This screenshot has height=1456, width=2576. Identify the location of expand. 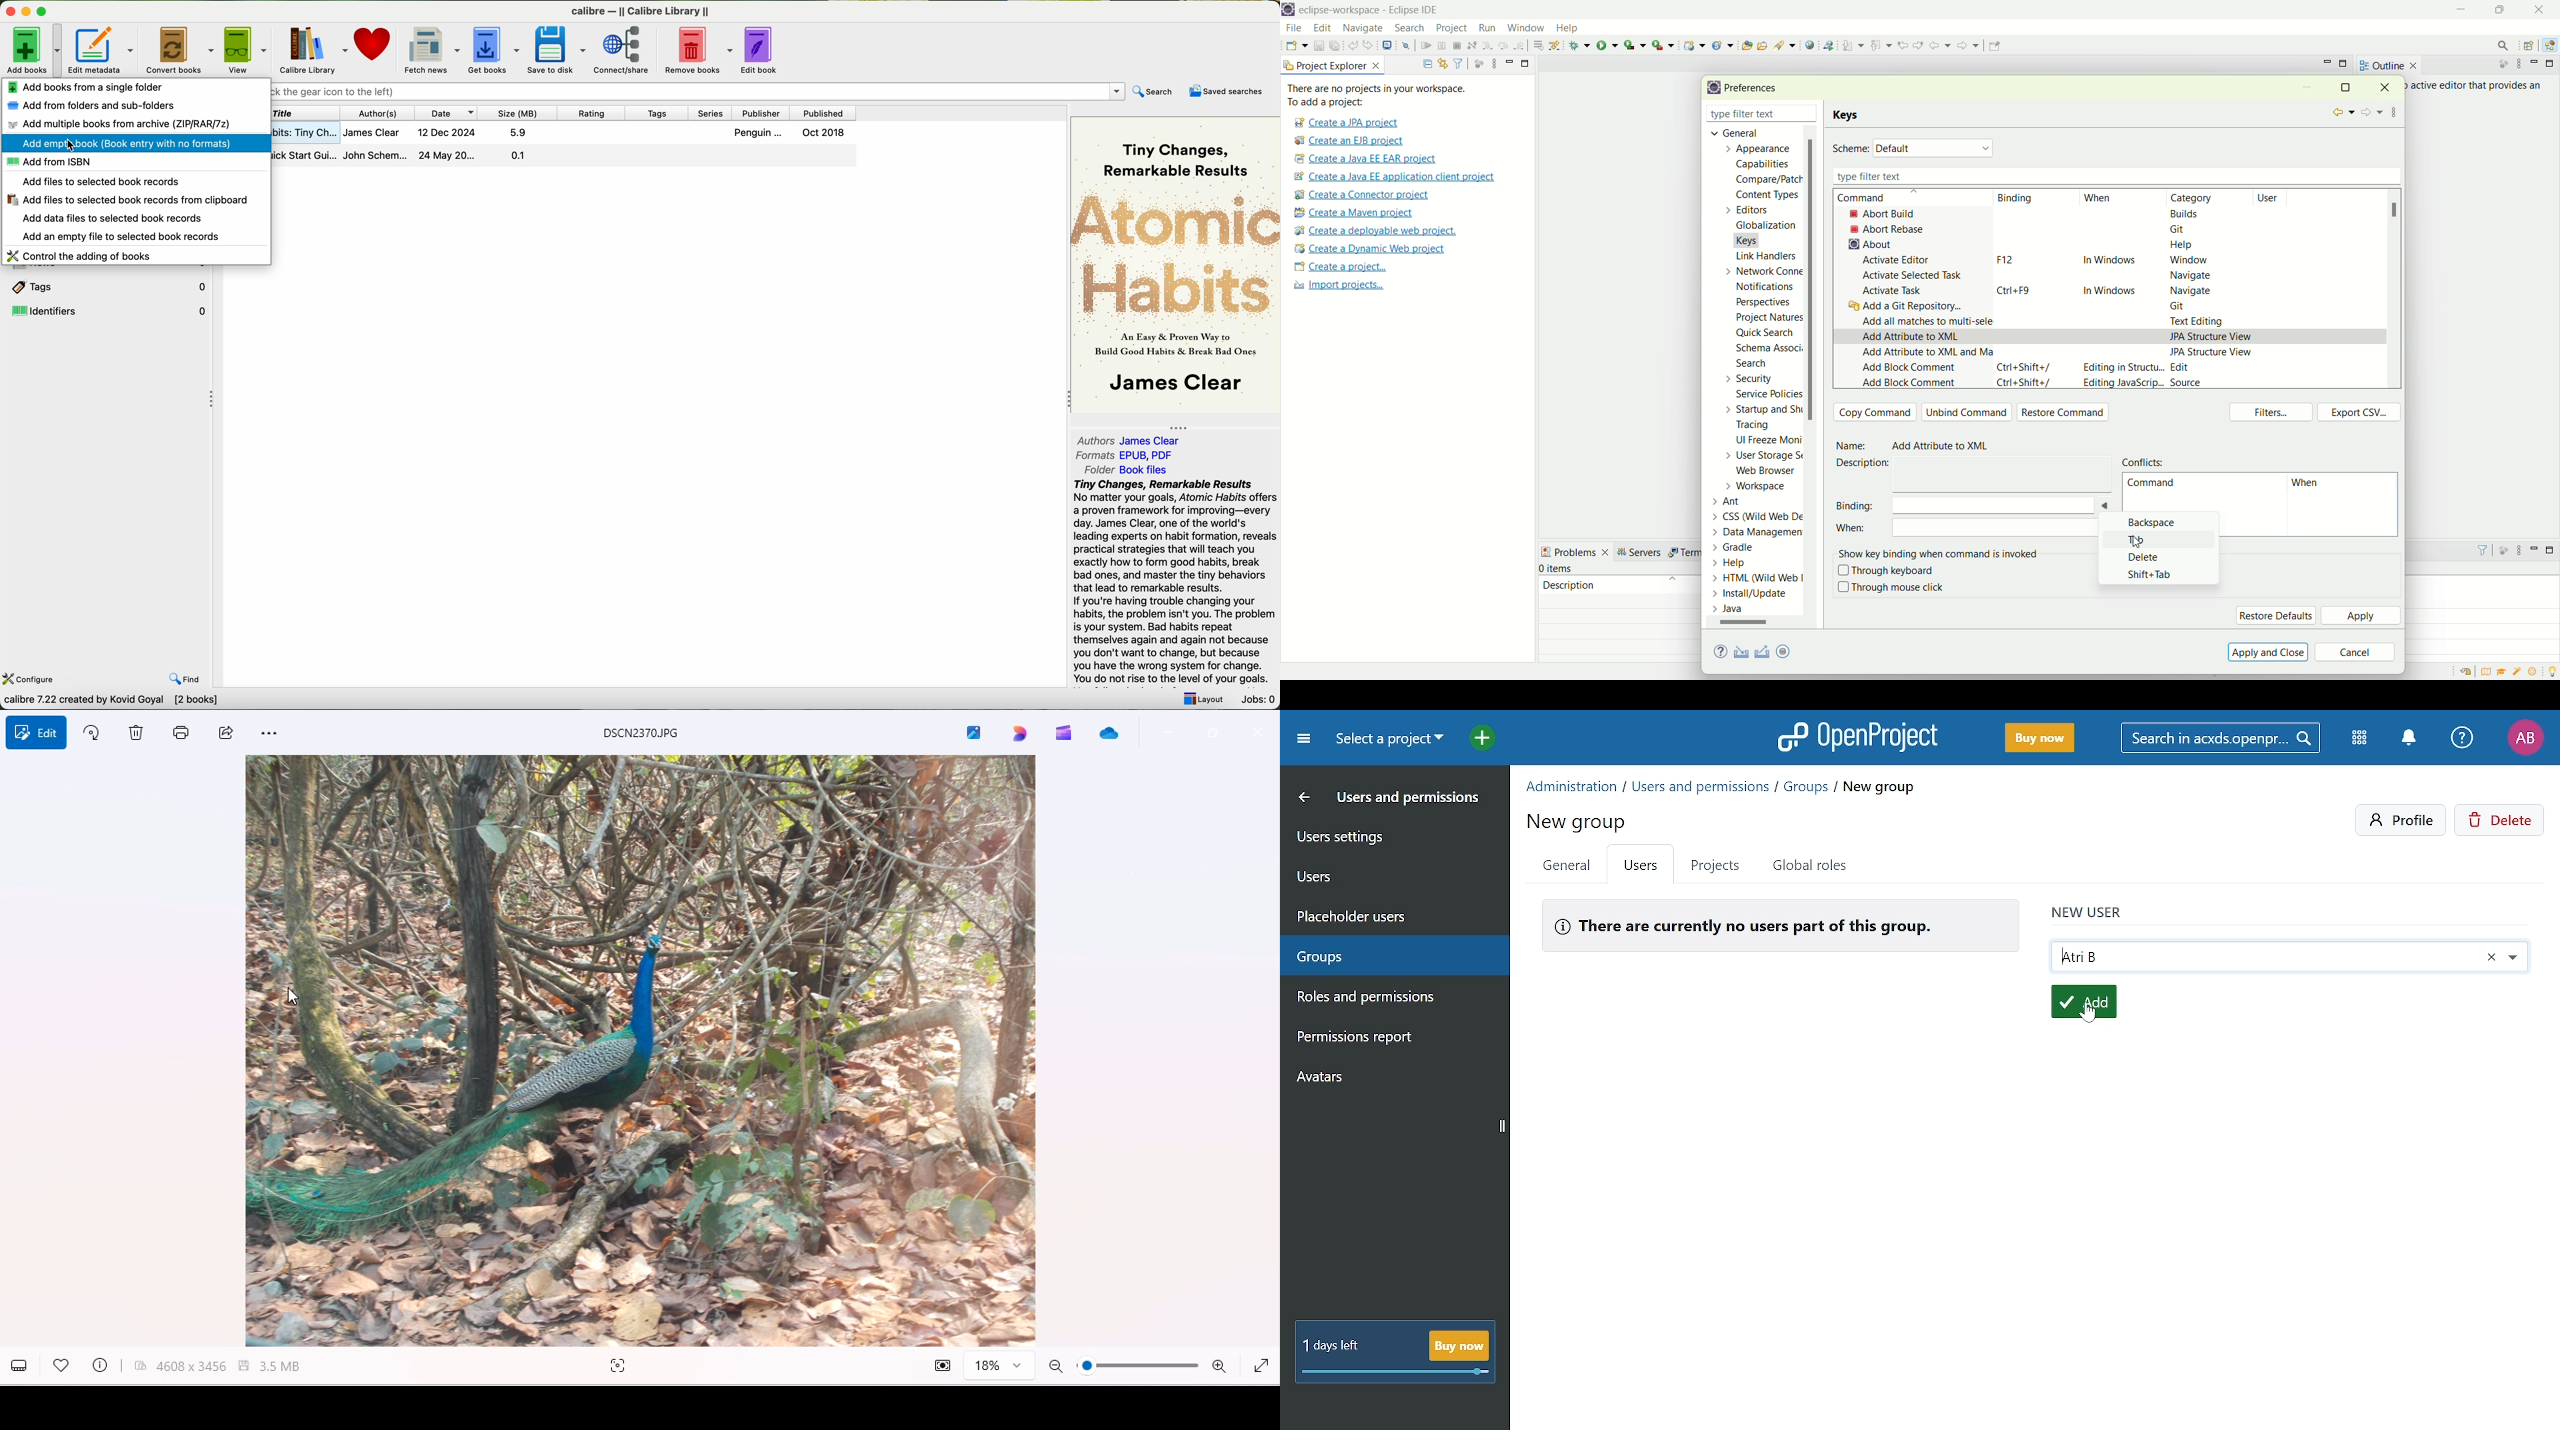
(1264, 1366).